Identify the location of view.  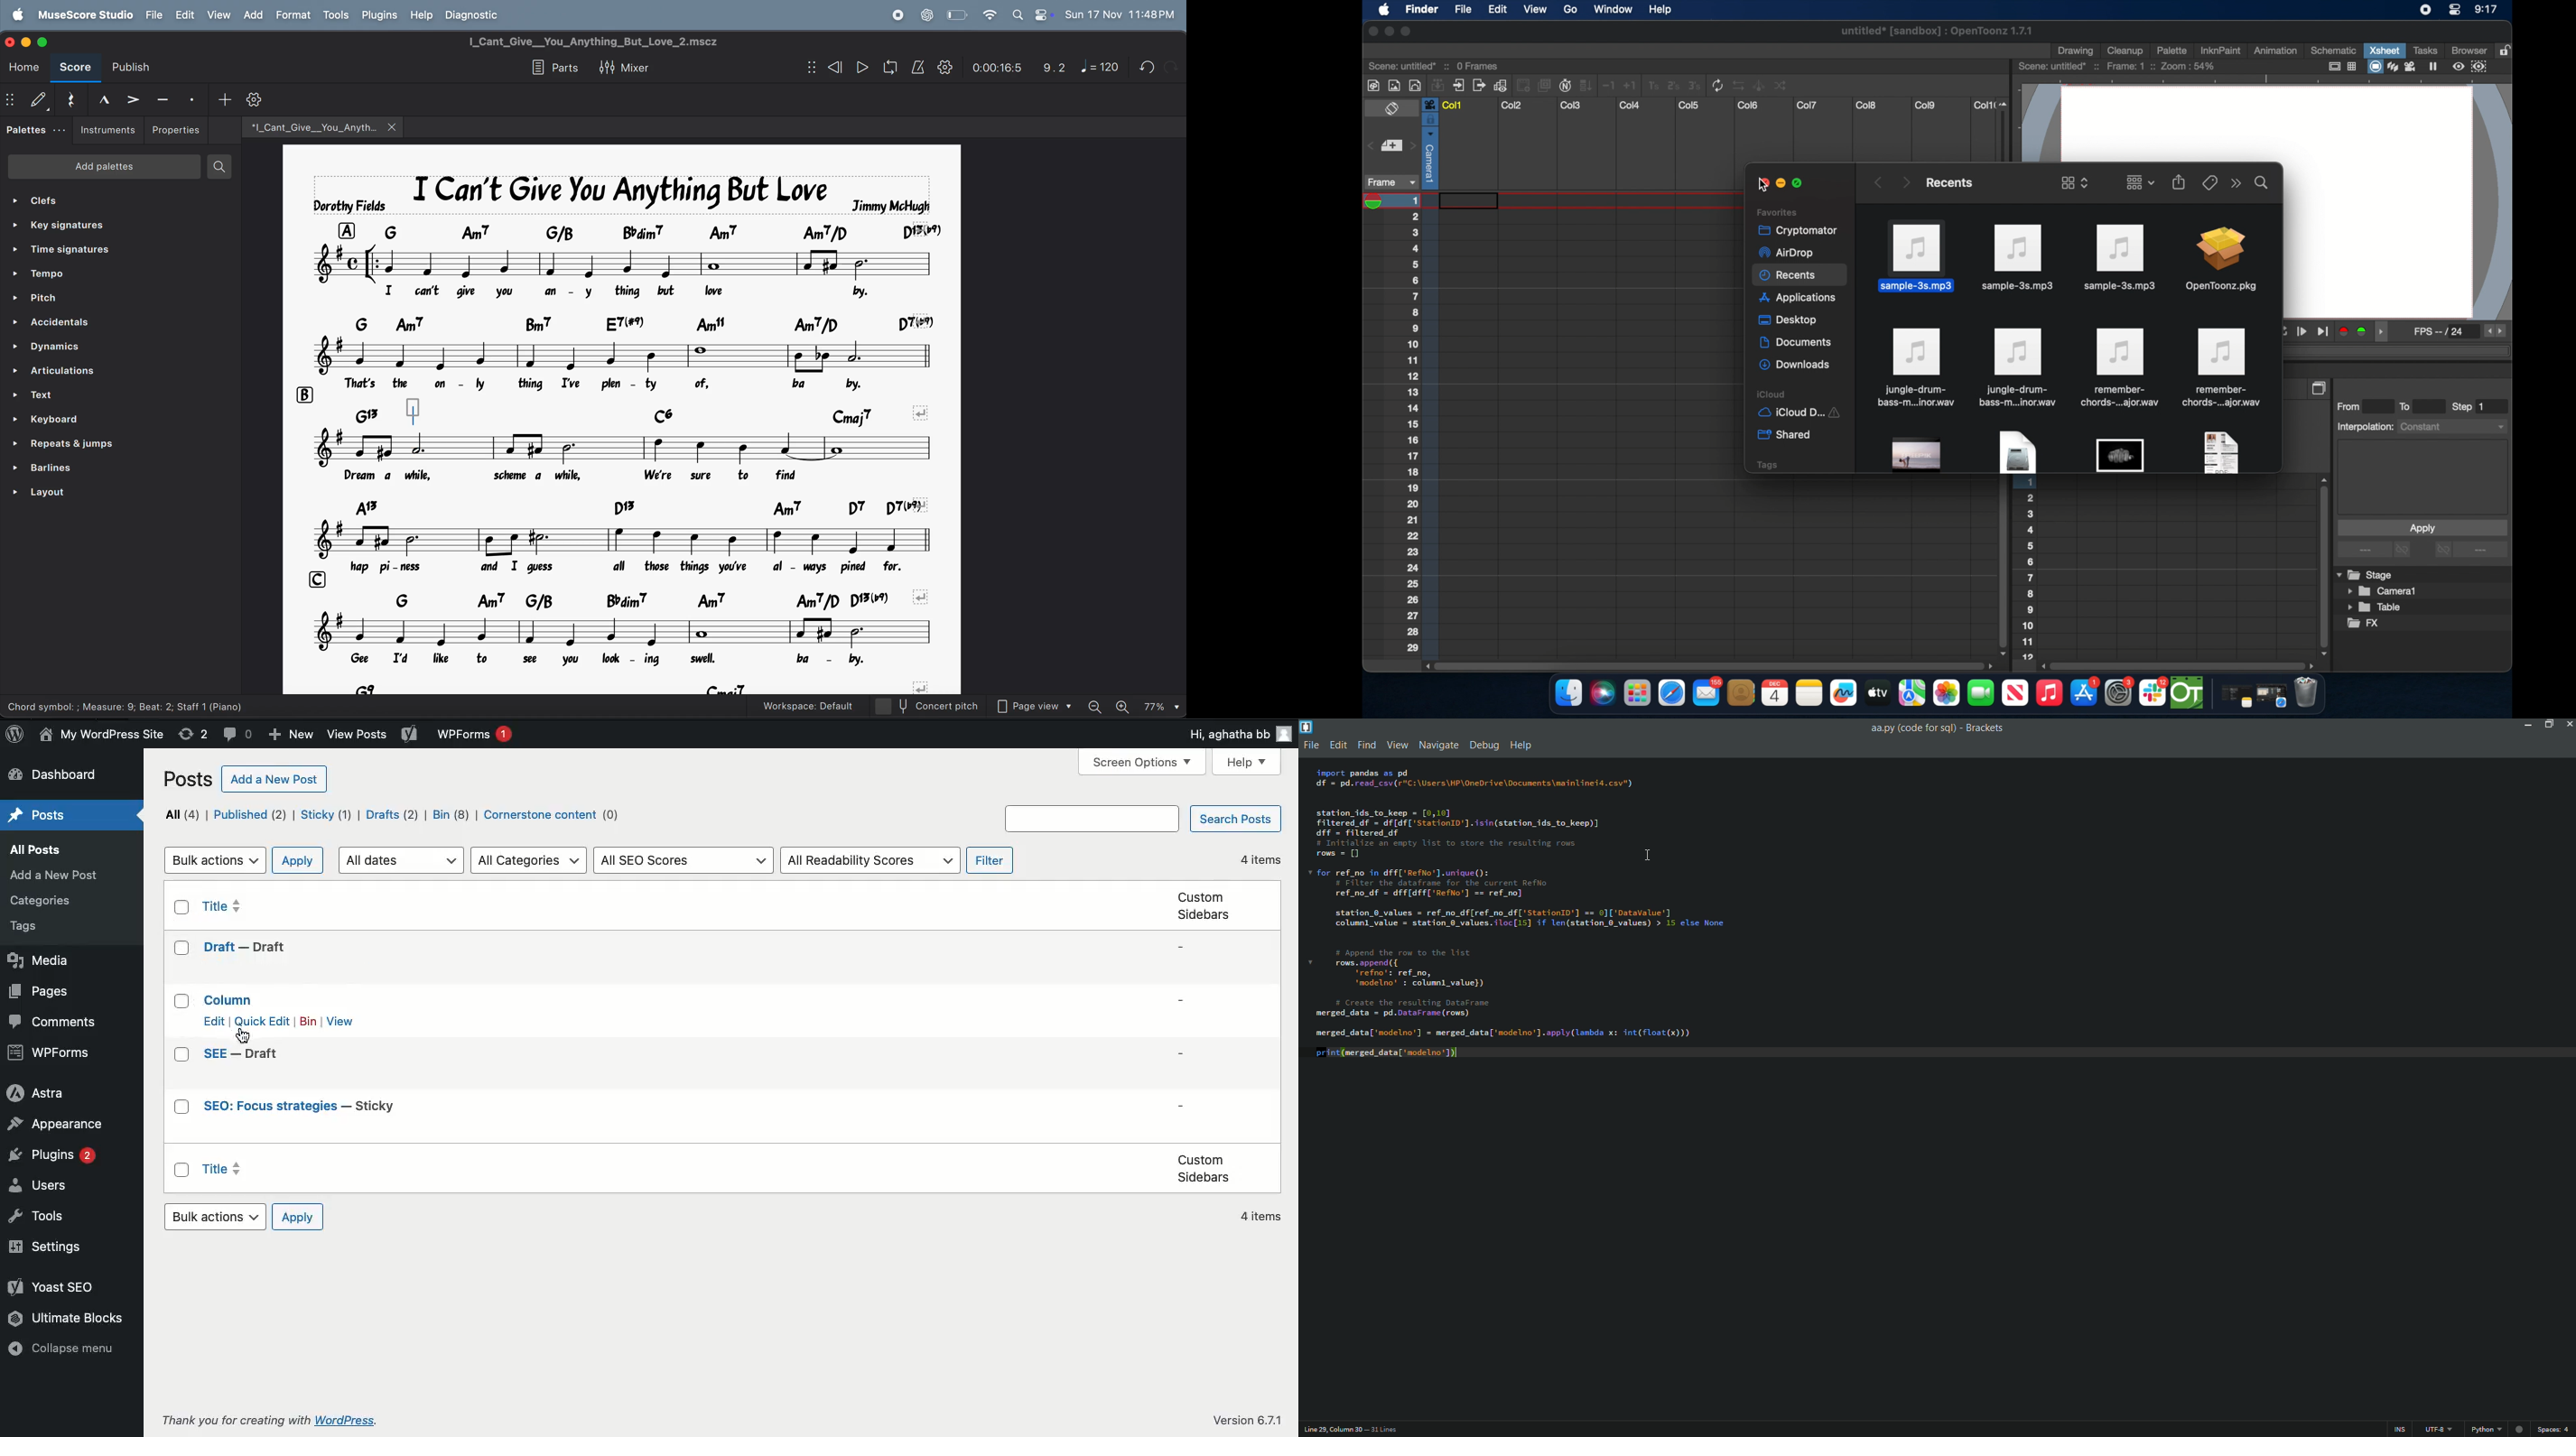
(219, 15).